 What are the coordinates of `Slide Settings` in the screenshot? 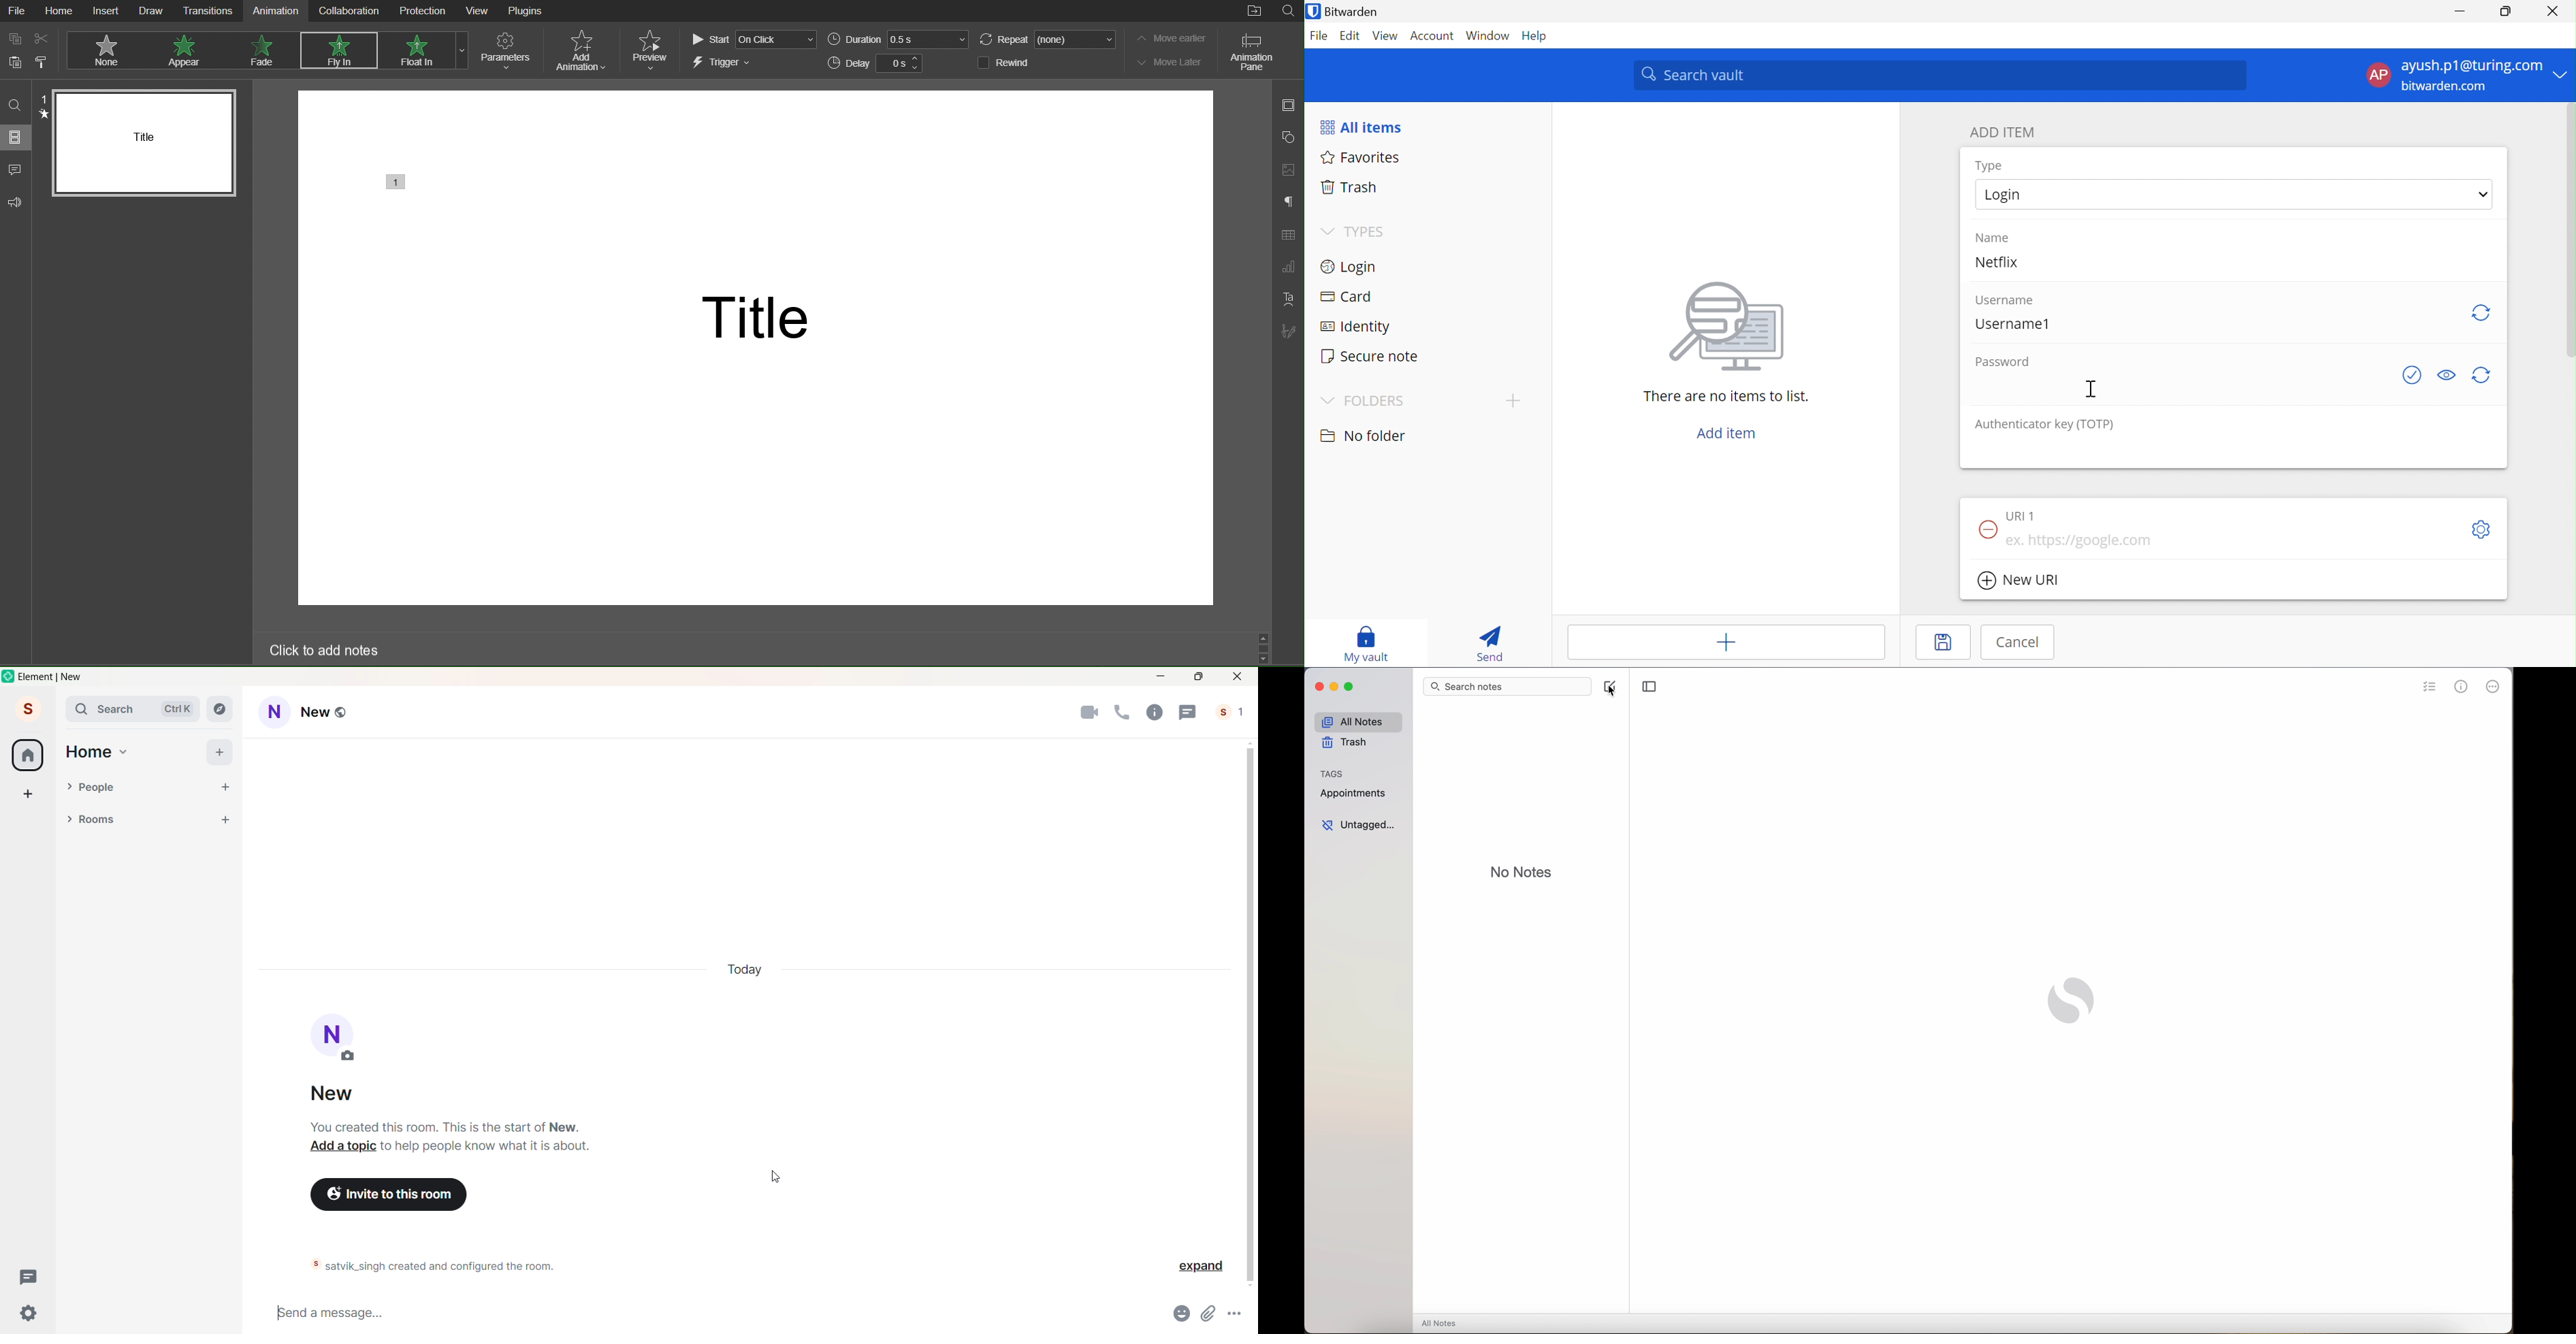 It's located at (1287, 105).